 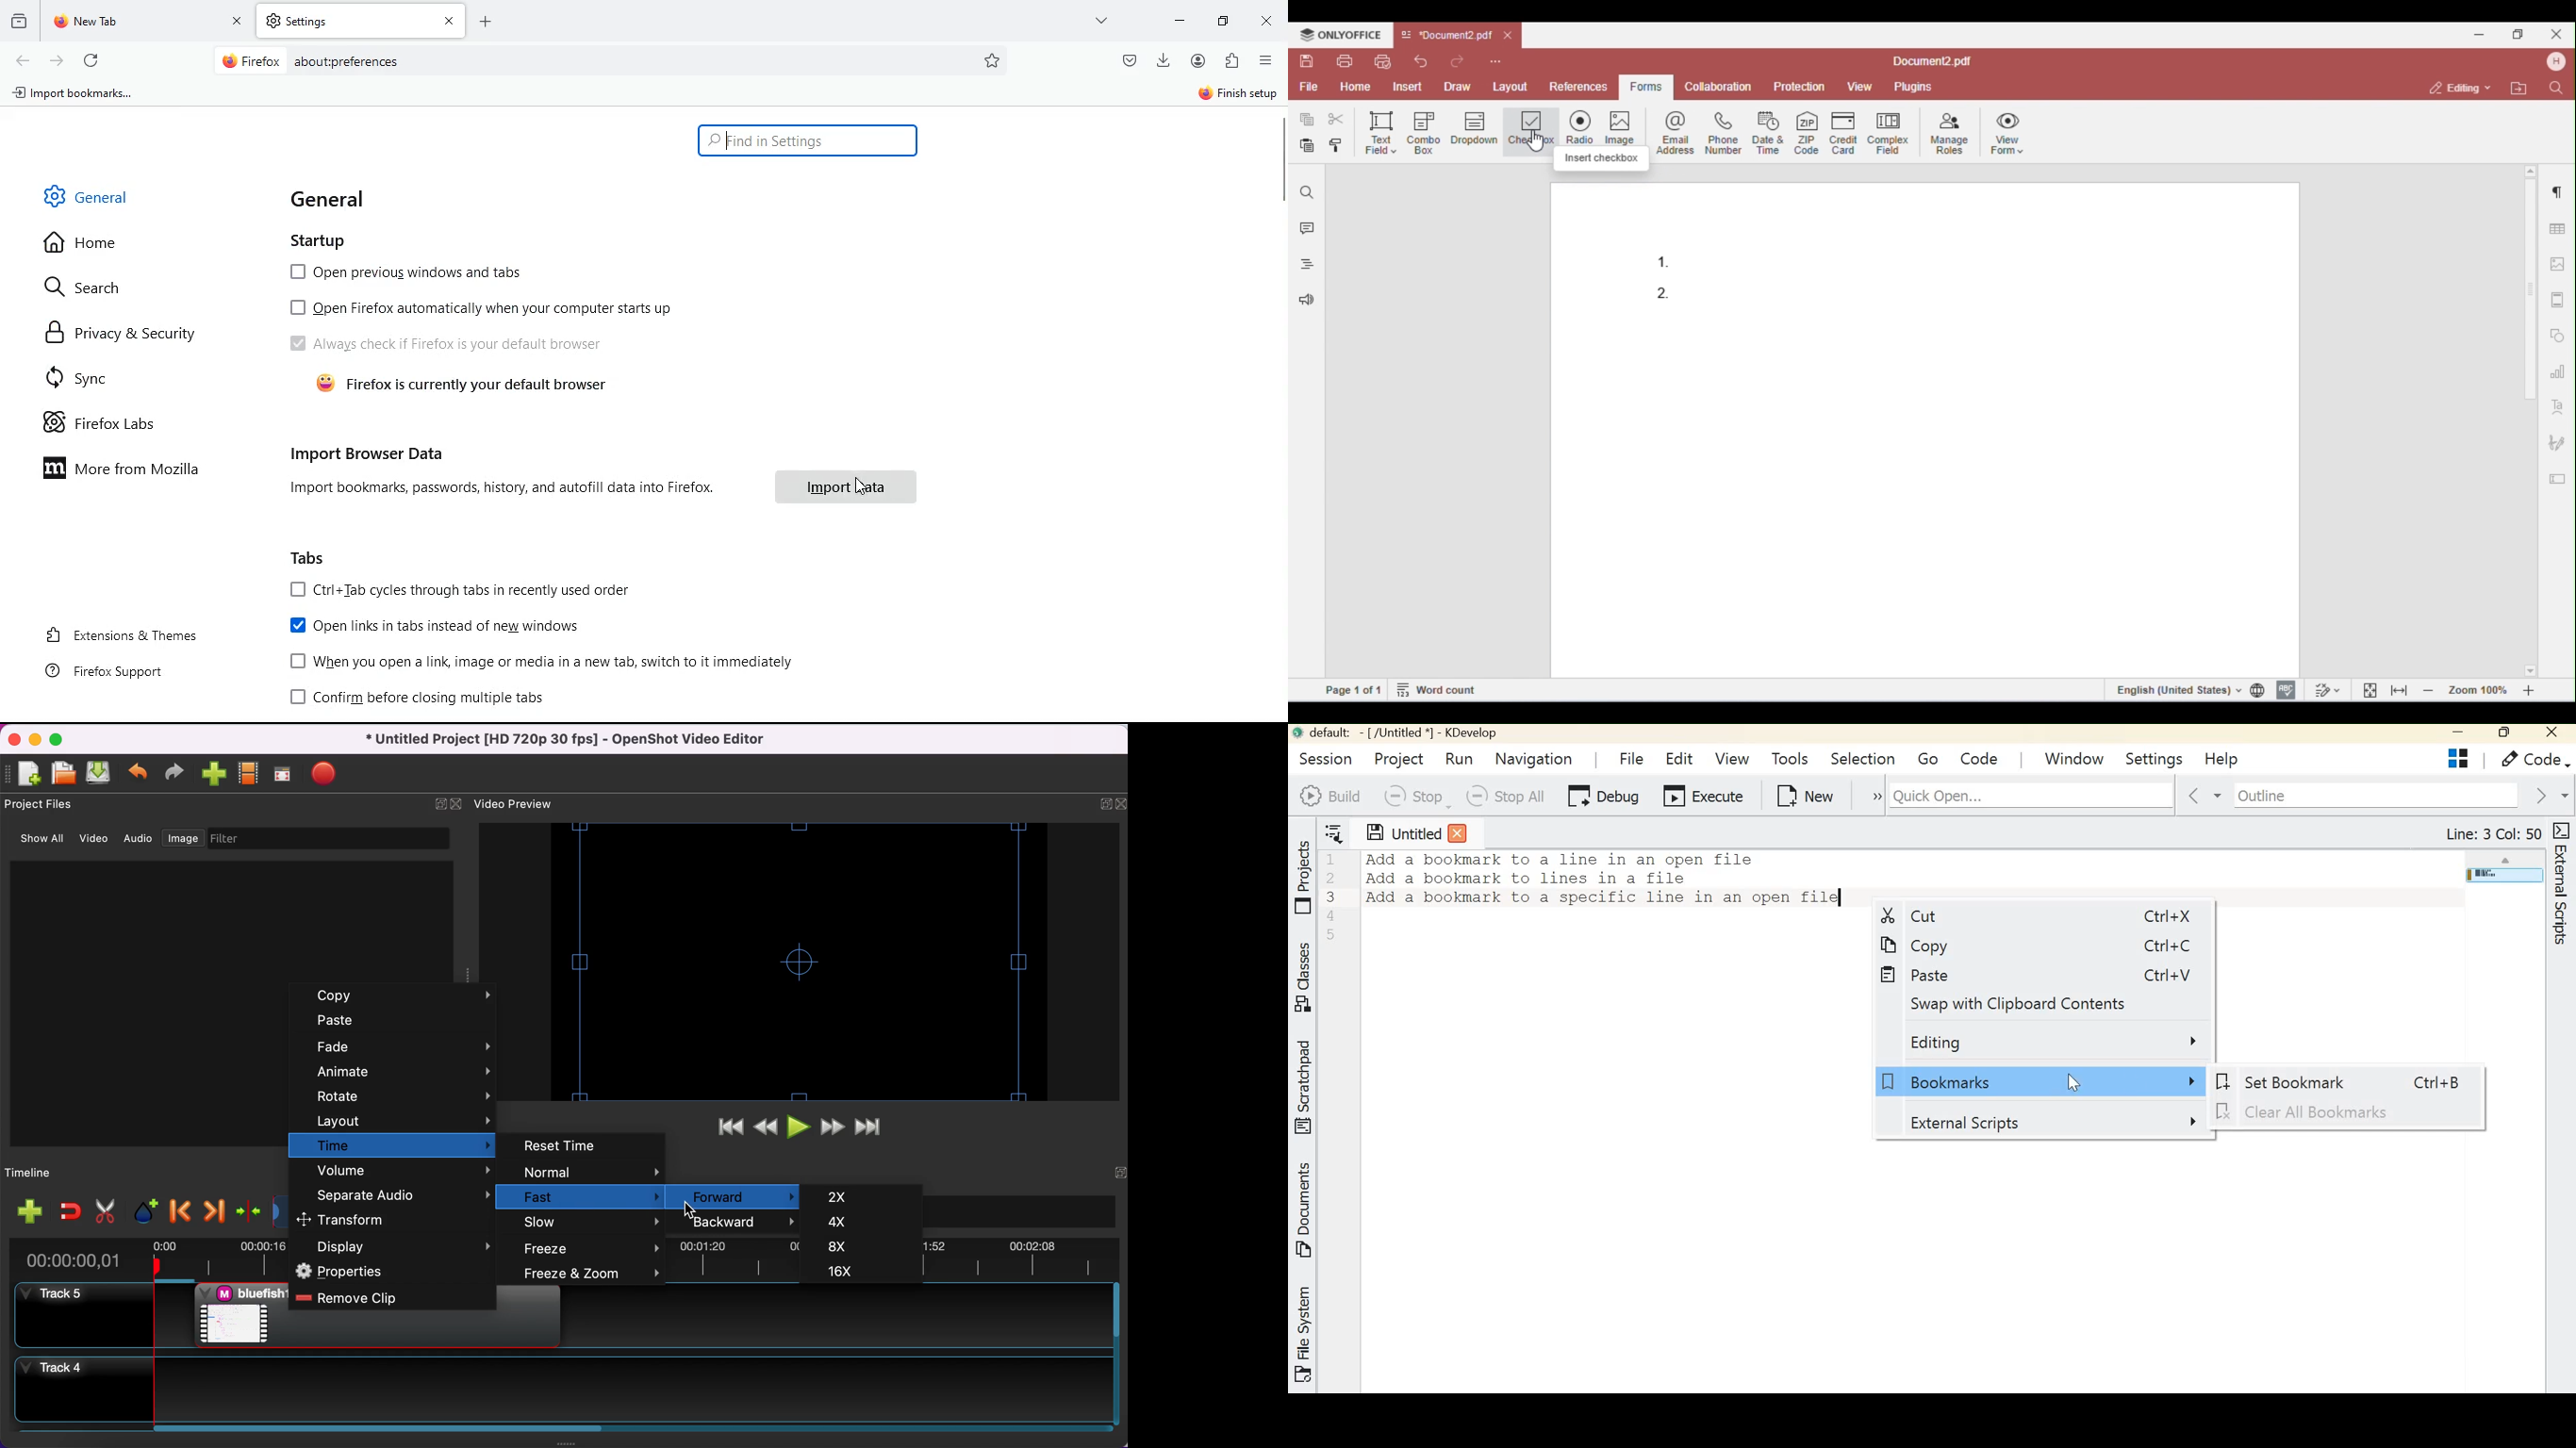 What do you see at coordinates (15, 739) in the screenshot?
I see `close` at bounding box center [15, 739].